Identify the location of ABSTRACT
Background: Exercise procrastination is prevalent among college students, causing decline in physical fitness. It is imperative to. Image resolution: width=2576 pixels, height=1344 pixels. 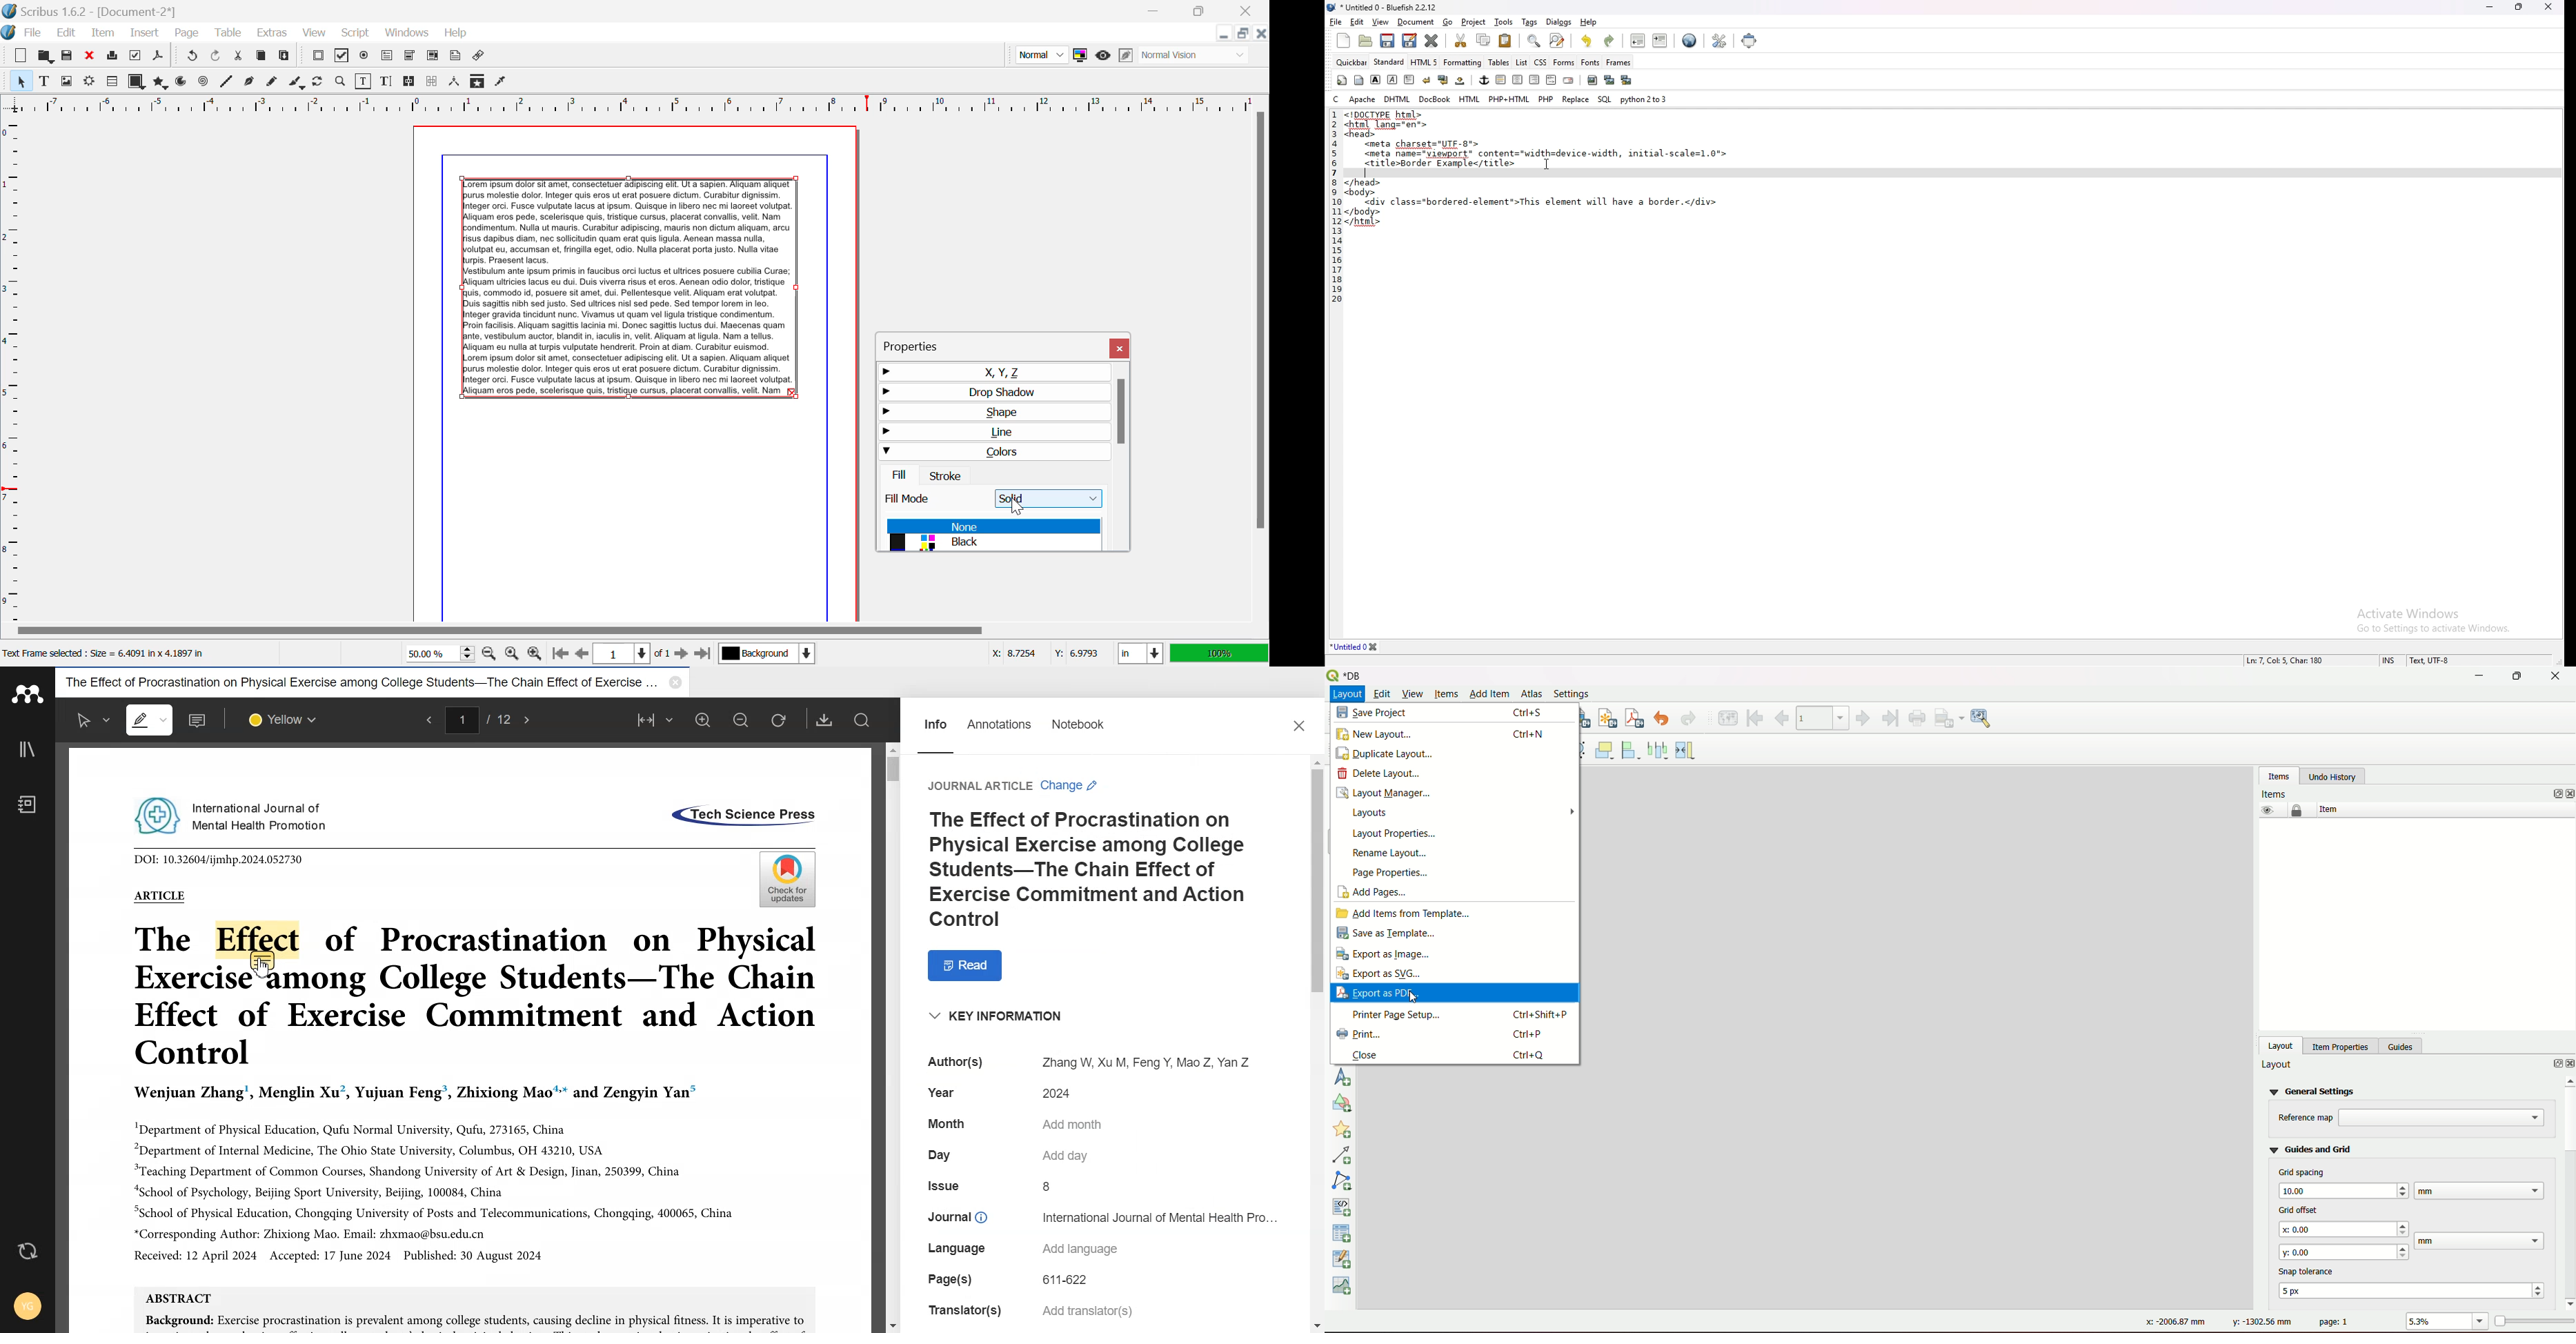
(475, 1308).